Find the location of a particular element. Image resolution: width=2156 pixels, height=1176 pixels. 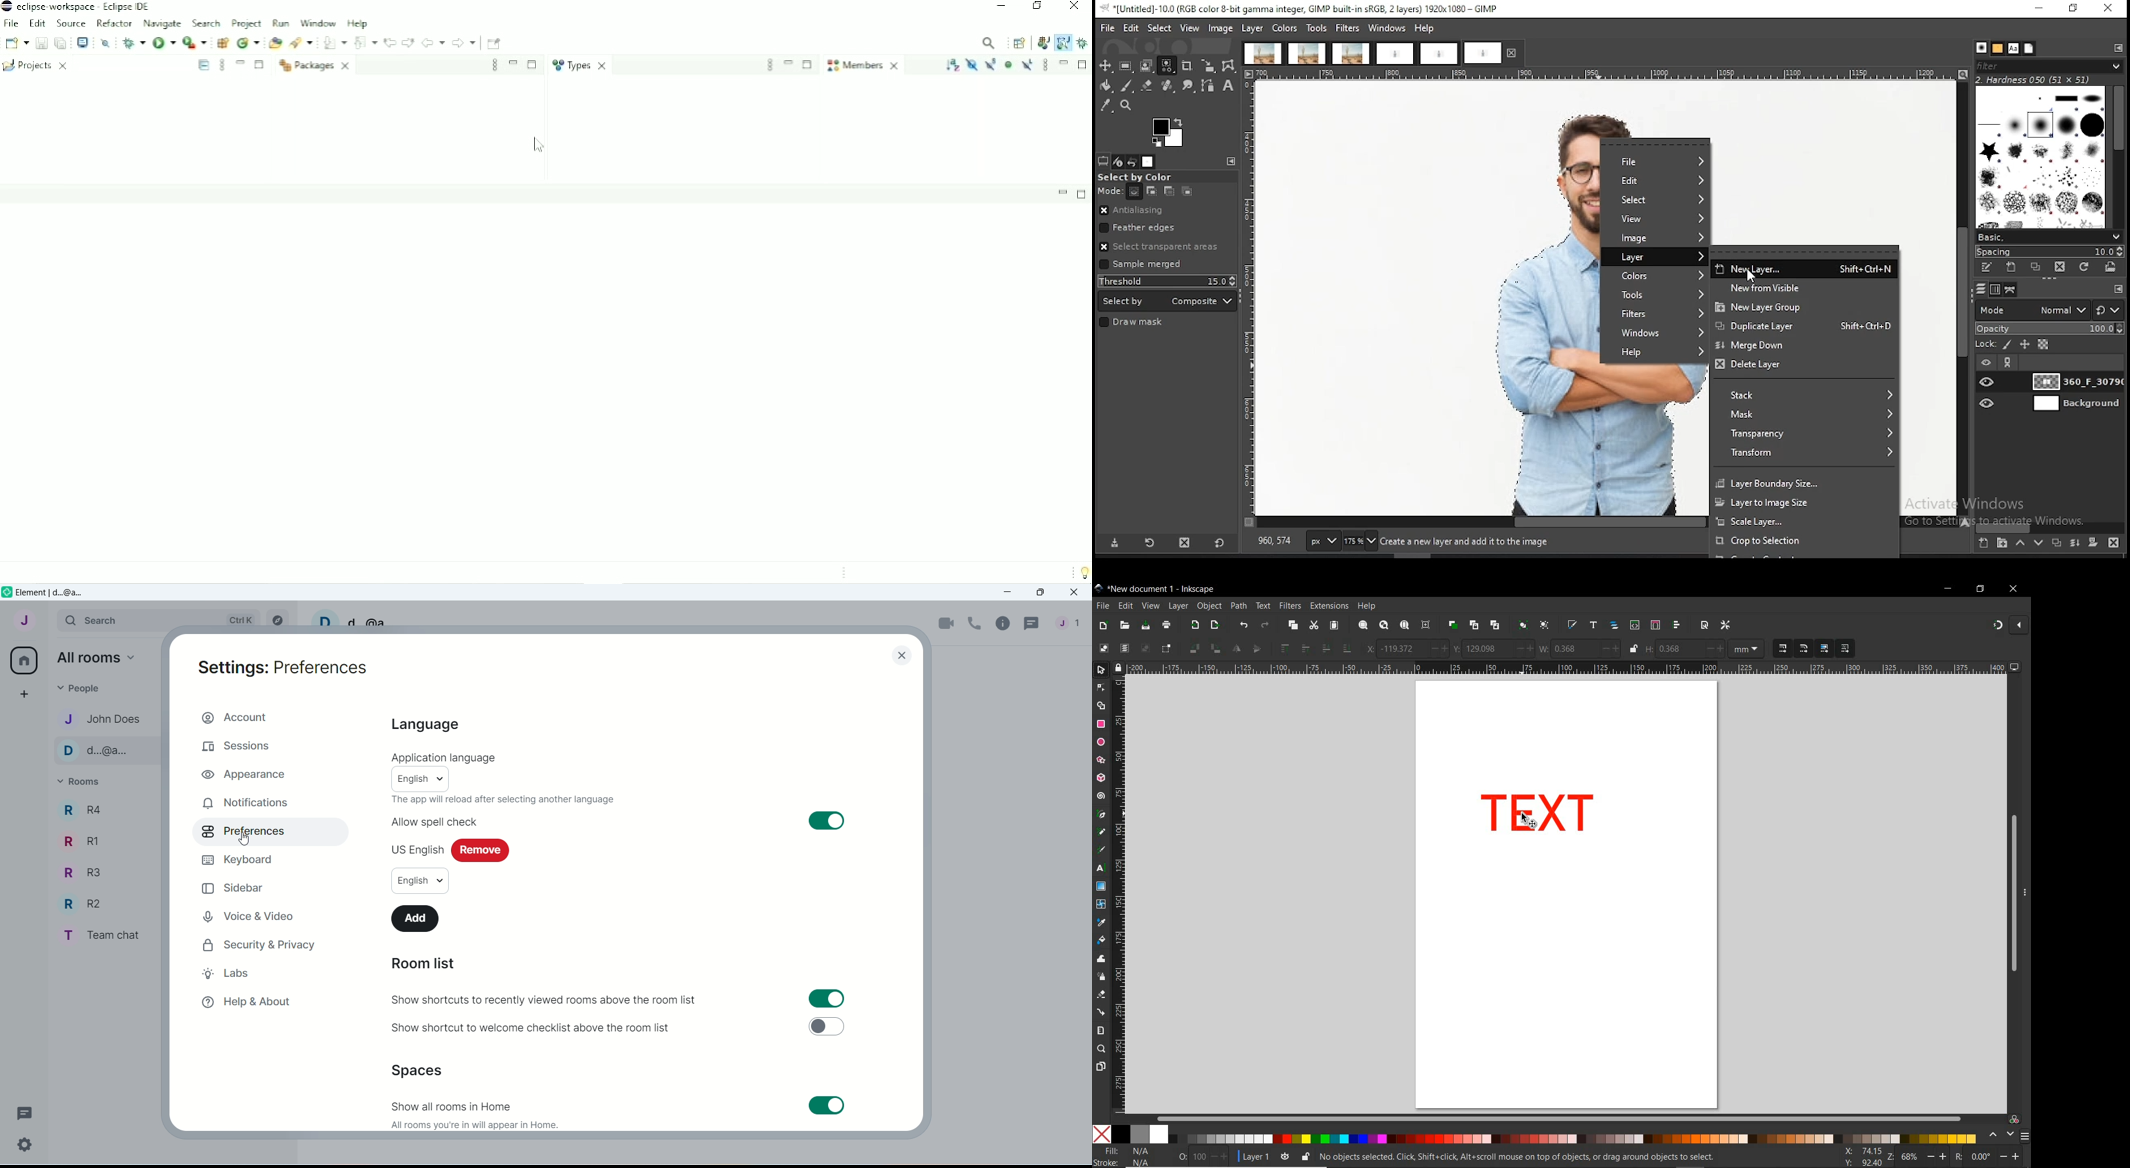

image is located at coordinates (1653, 238).